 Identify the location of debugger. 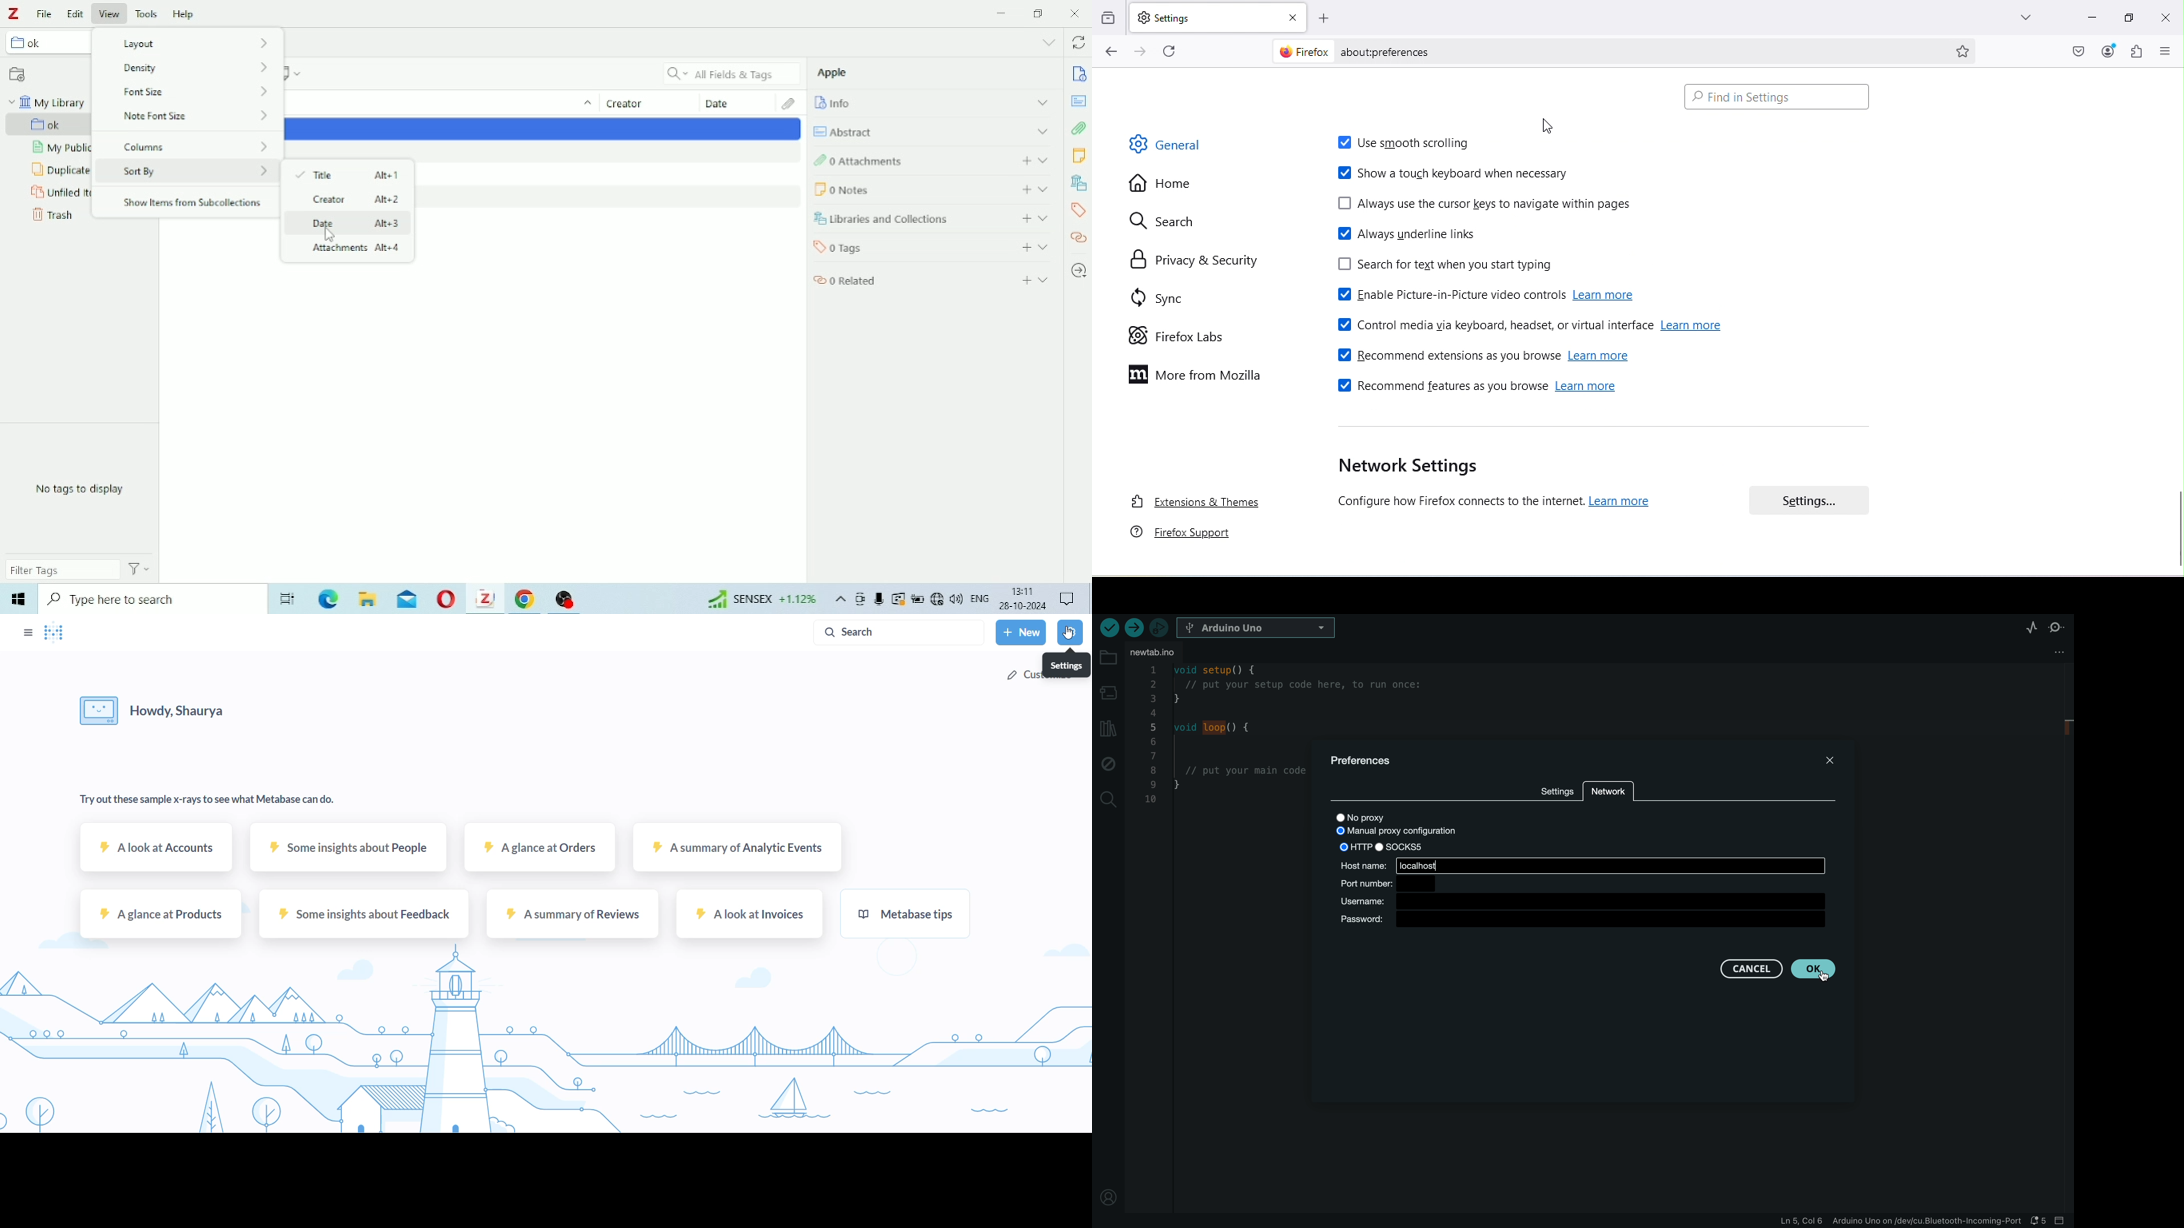
(1160, 627).